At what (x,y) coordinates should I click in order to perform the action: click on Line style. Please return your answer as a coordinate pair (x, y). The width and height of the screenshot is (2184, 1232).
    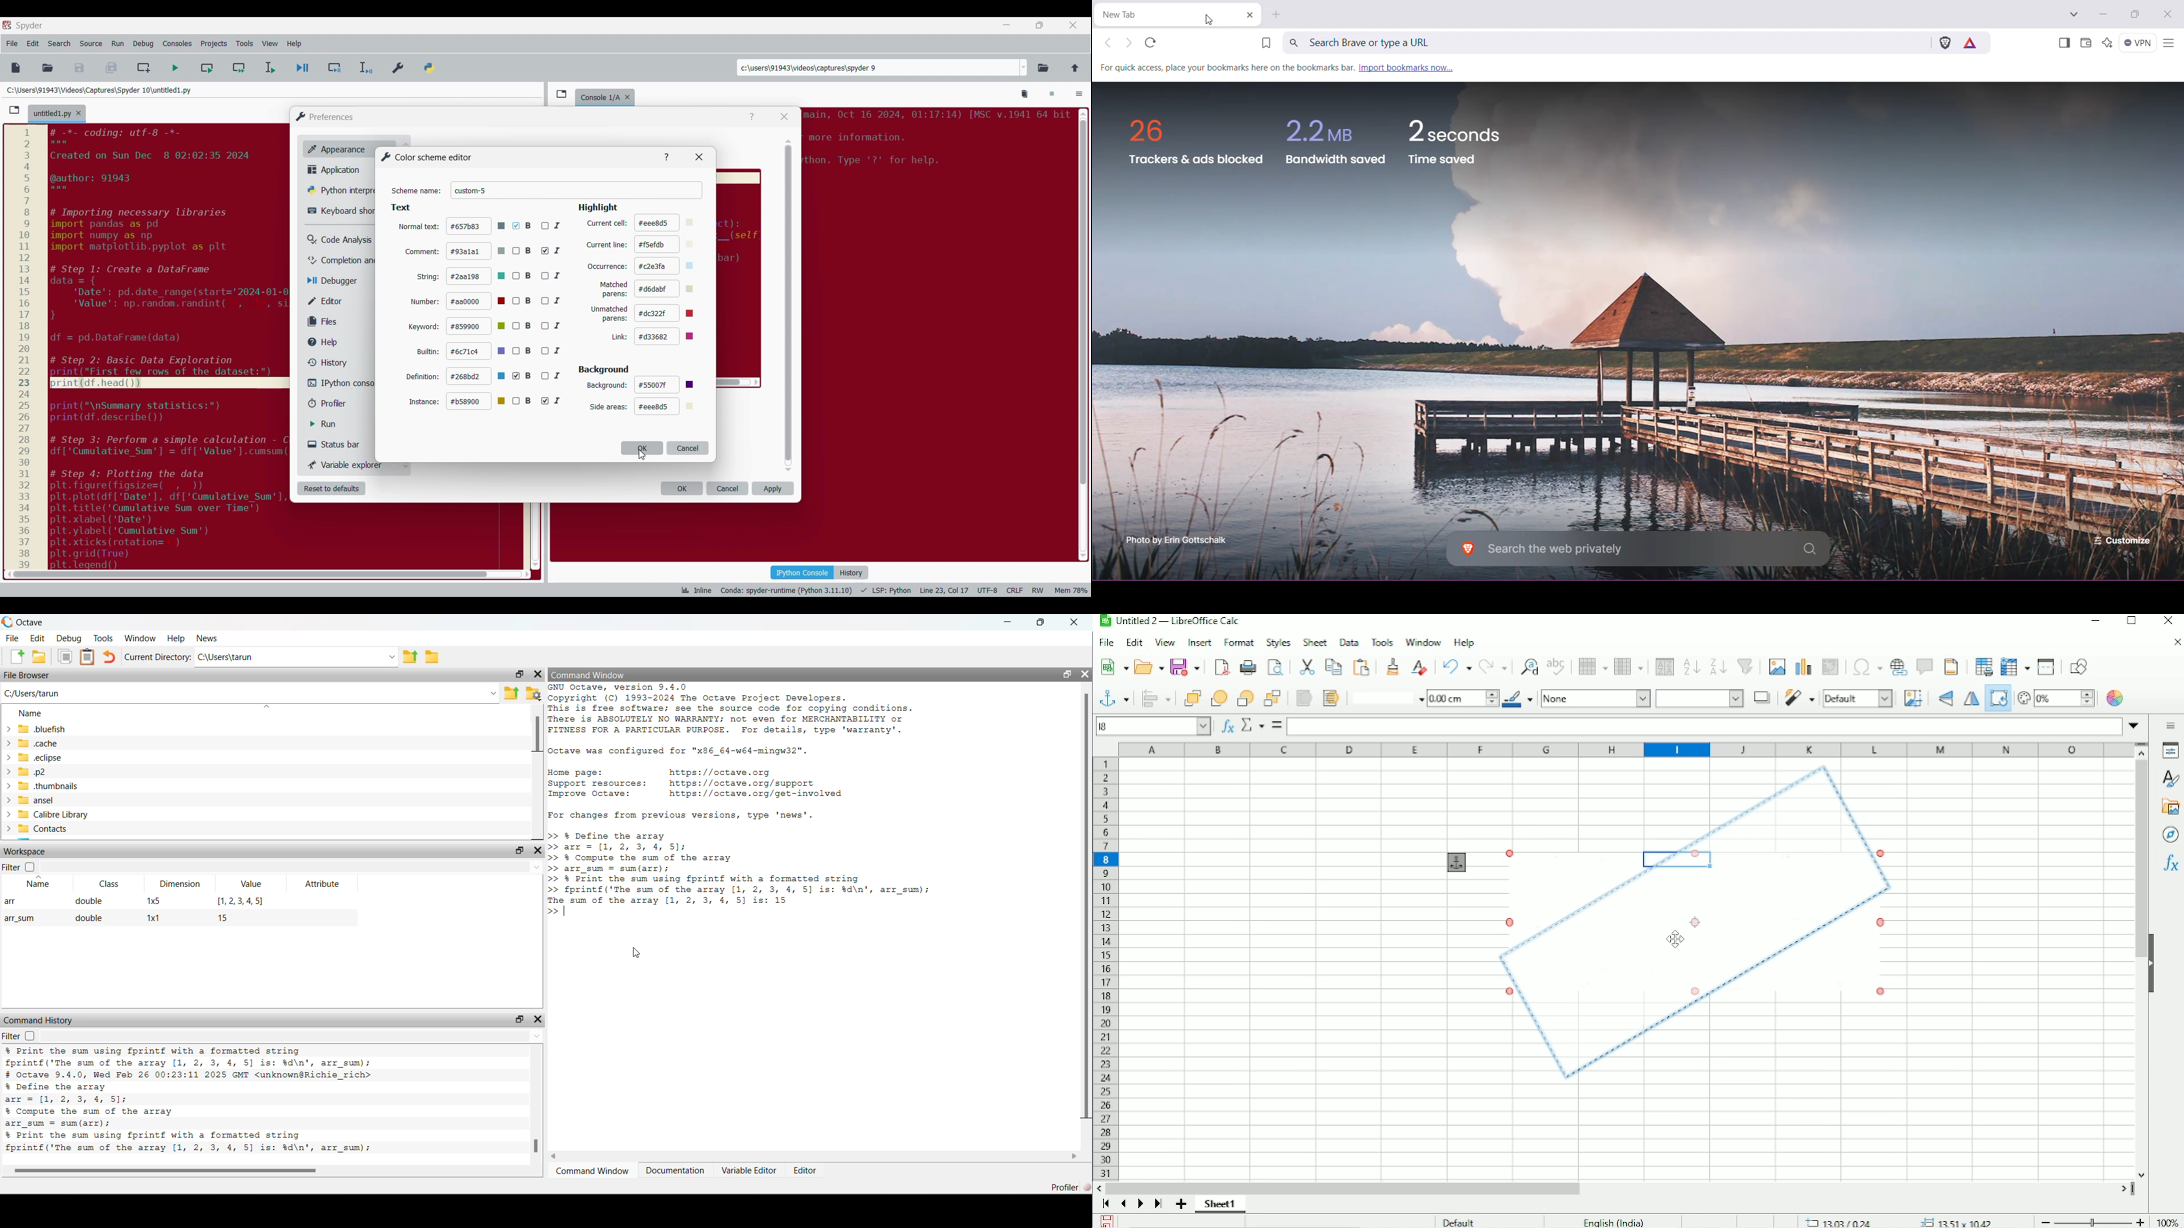
    Looking at the image, I should click on (1384, 698).